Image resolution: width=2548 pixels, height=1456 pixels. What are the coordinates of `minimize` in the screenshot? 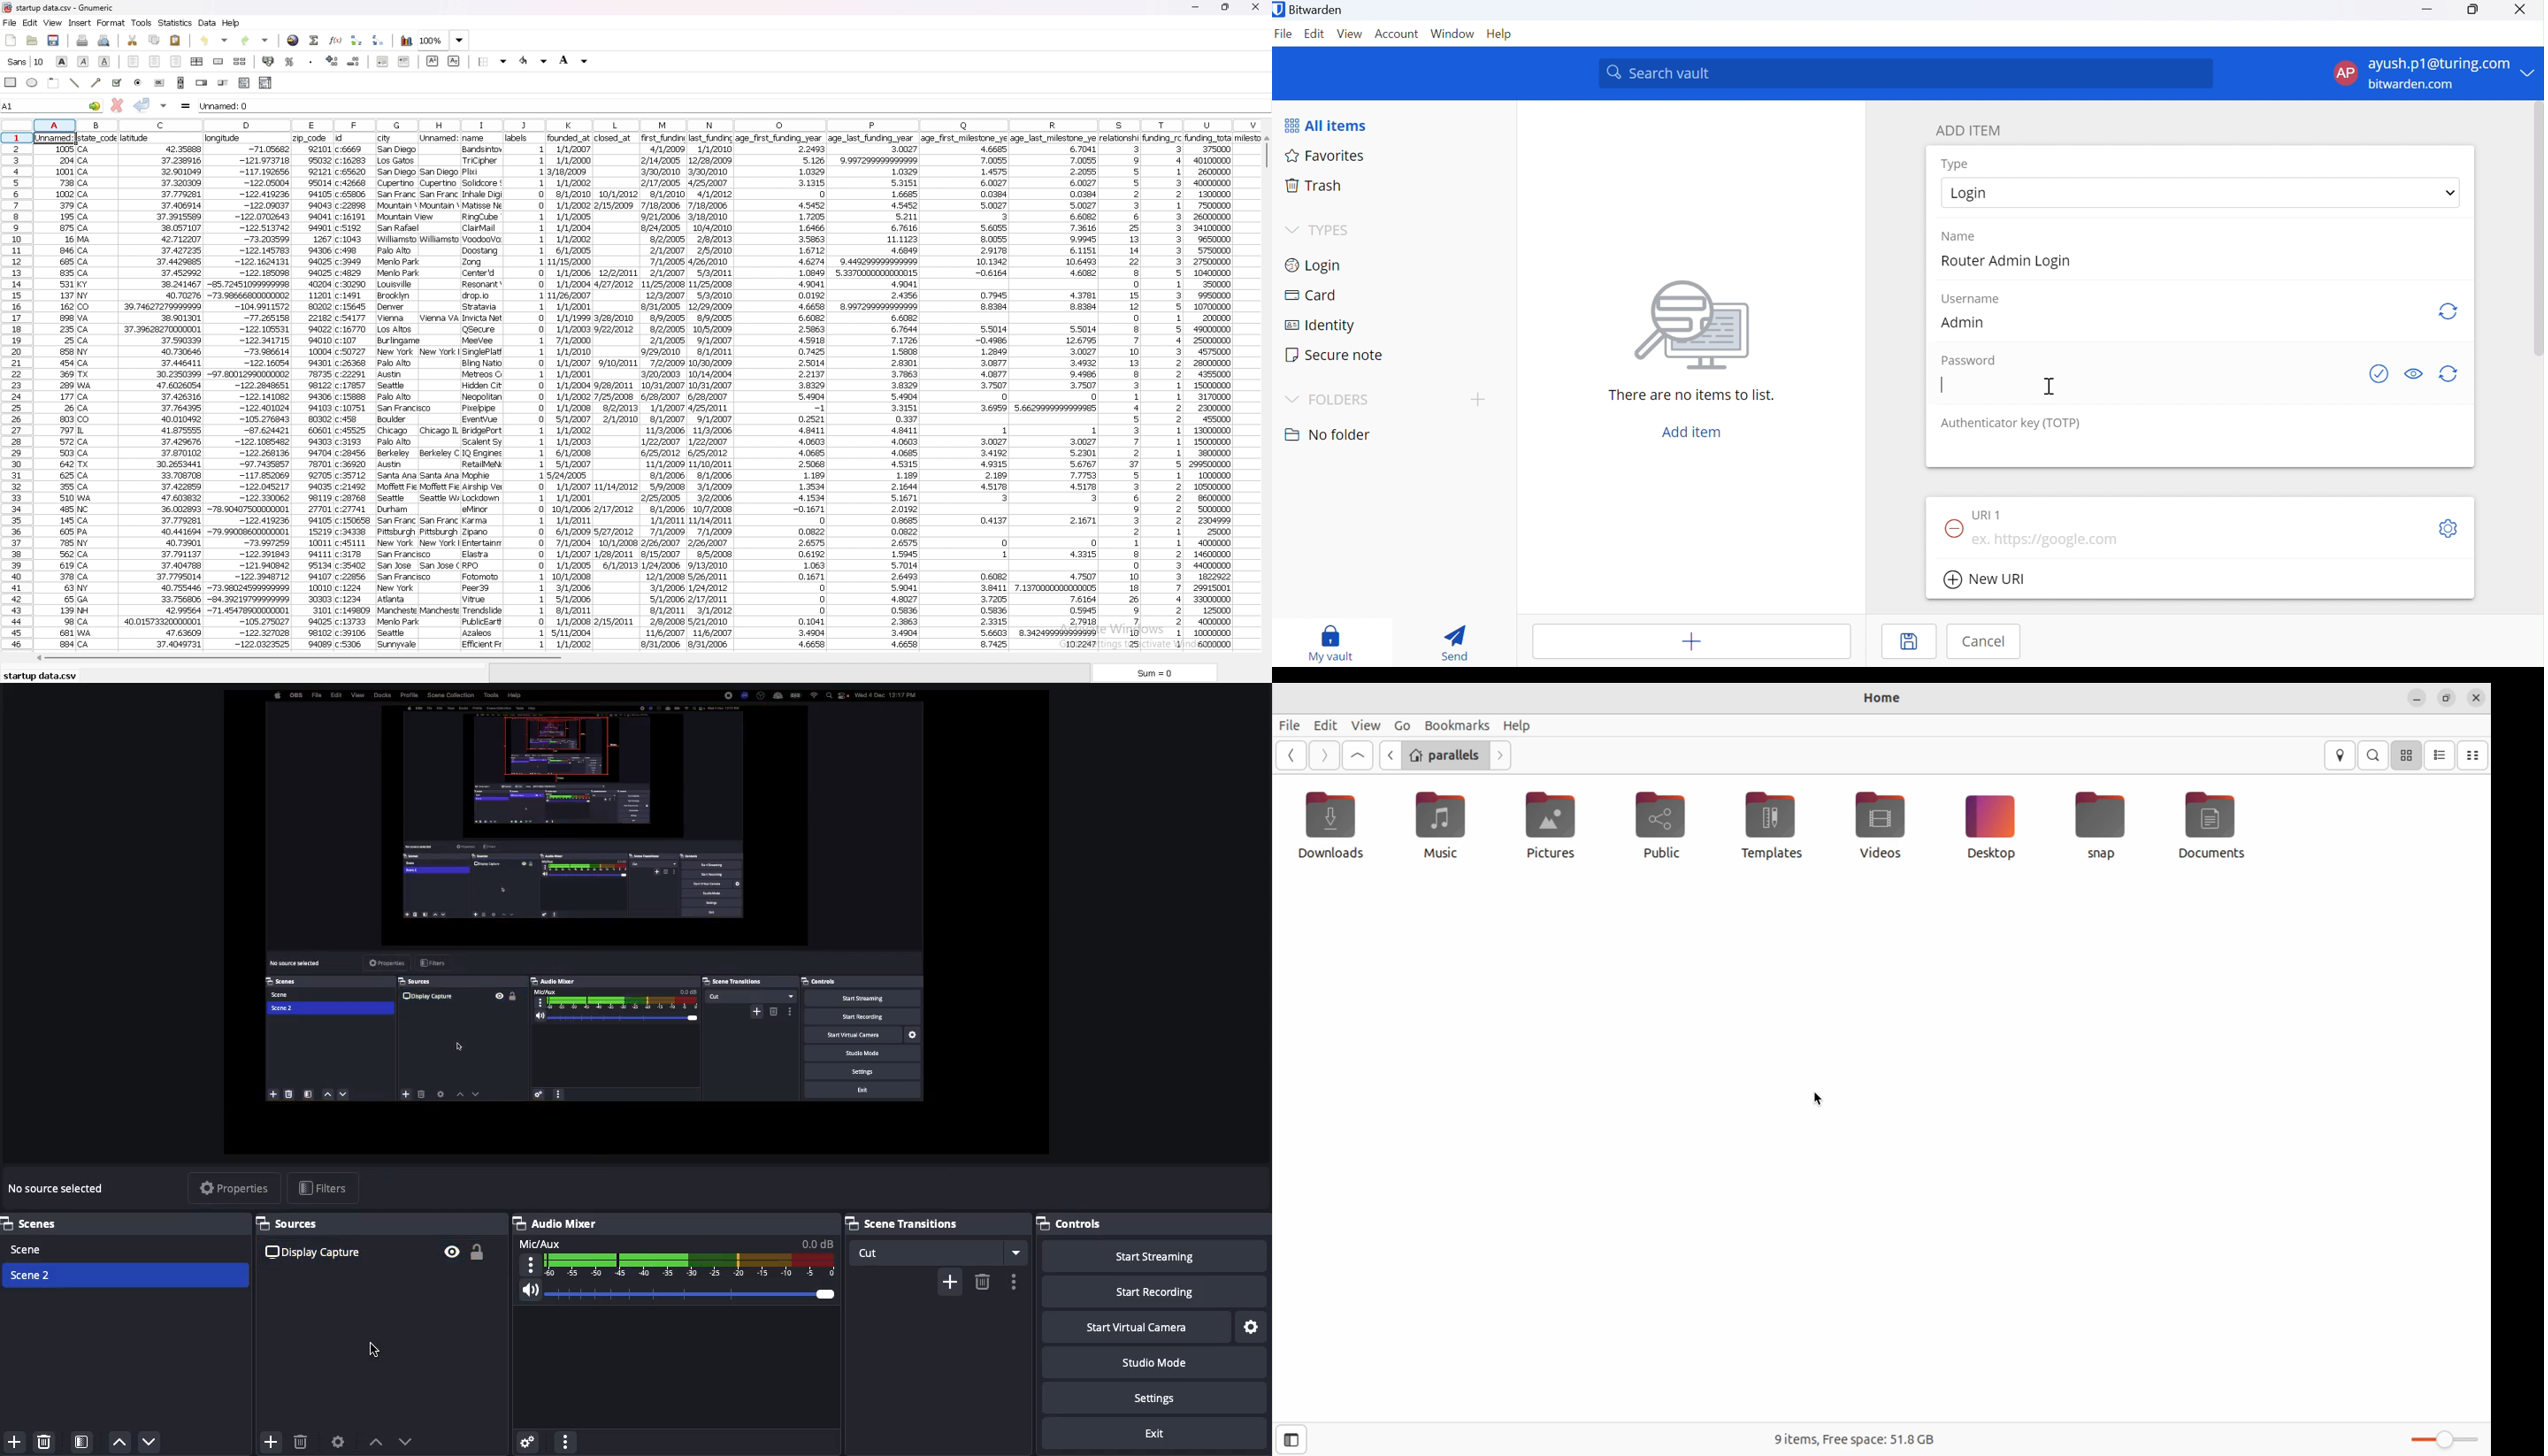 It's located at (1196, 7).